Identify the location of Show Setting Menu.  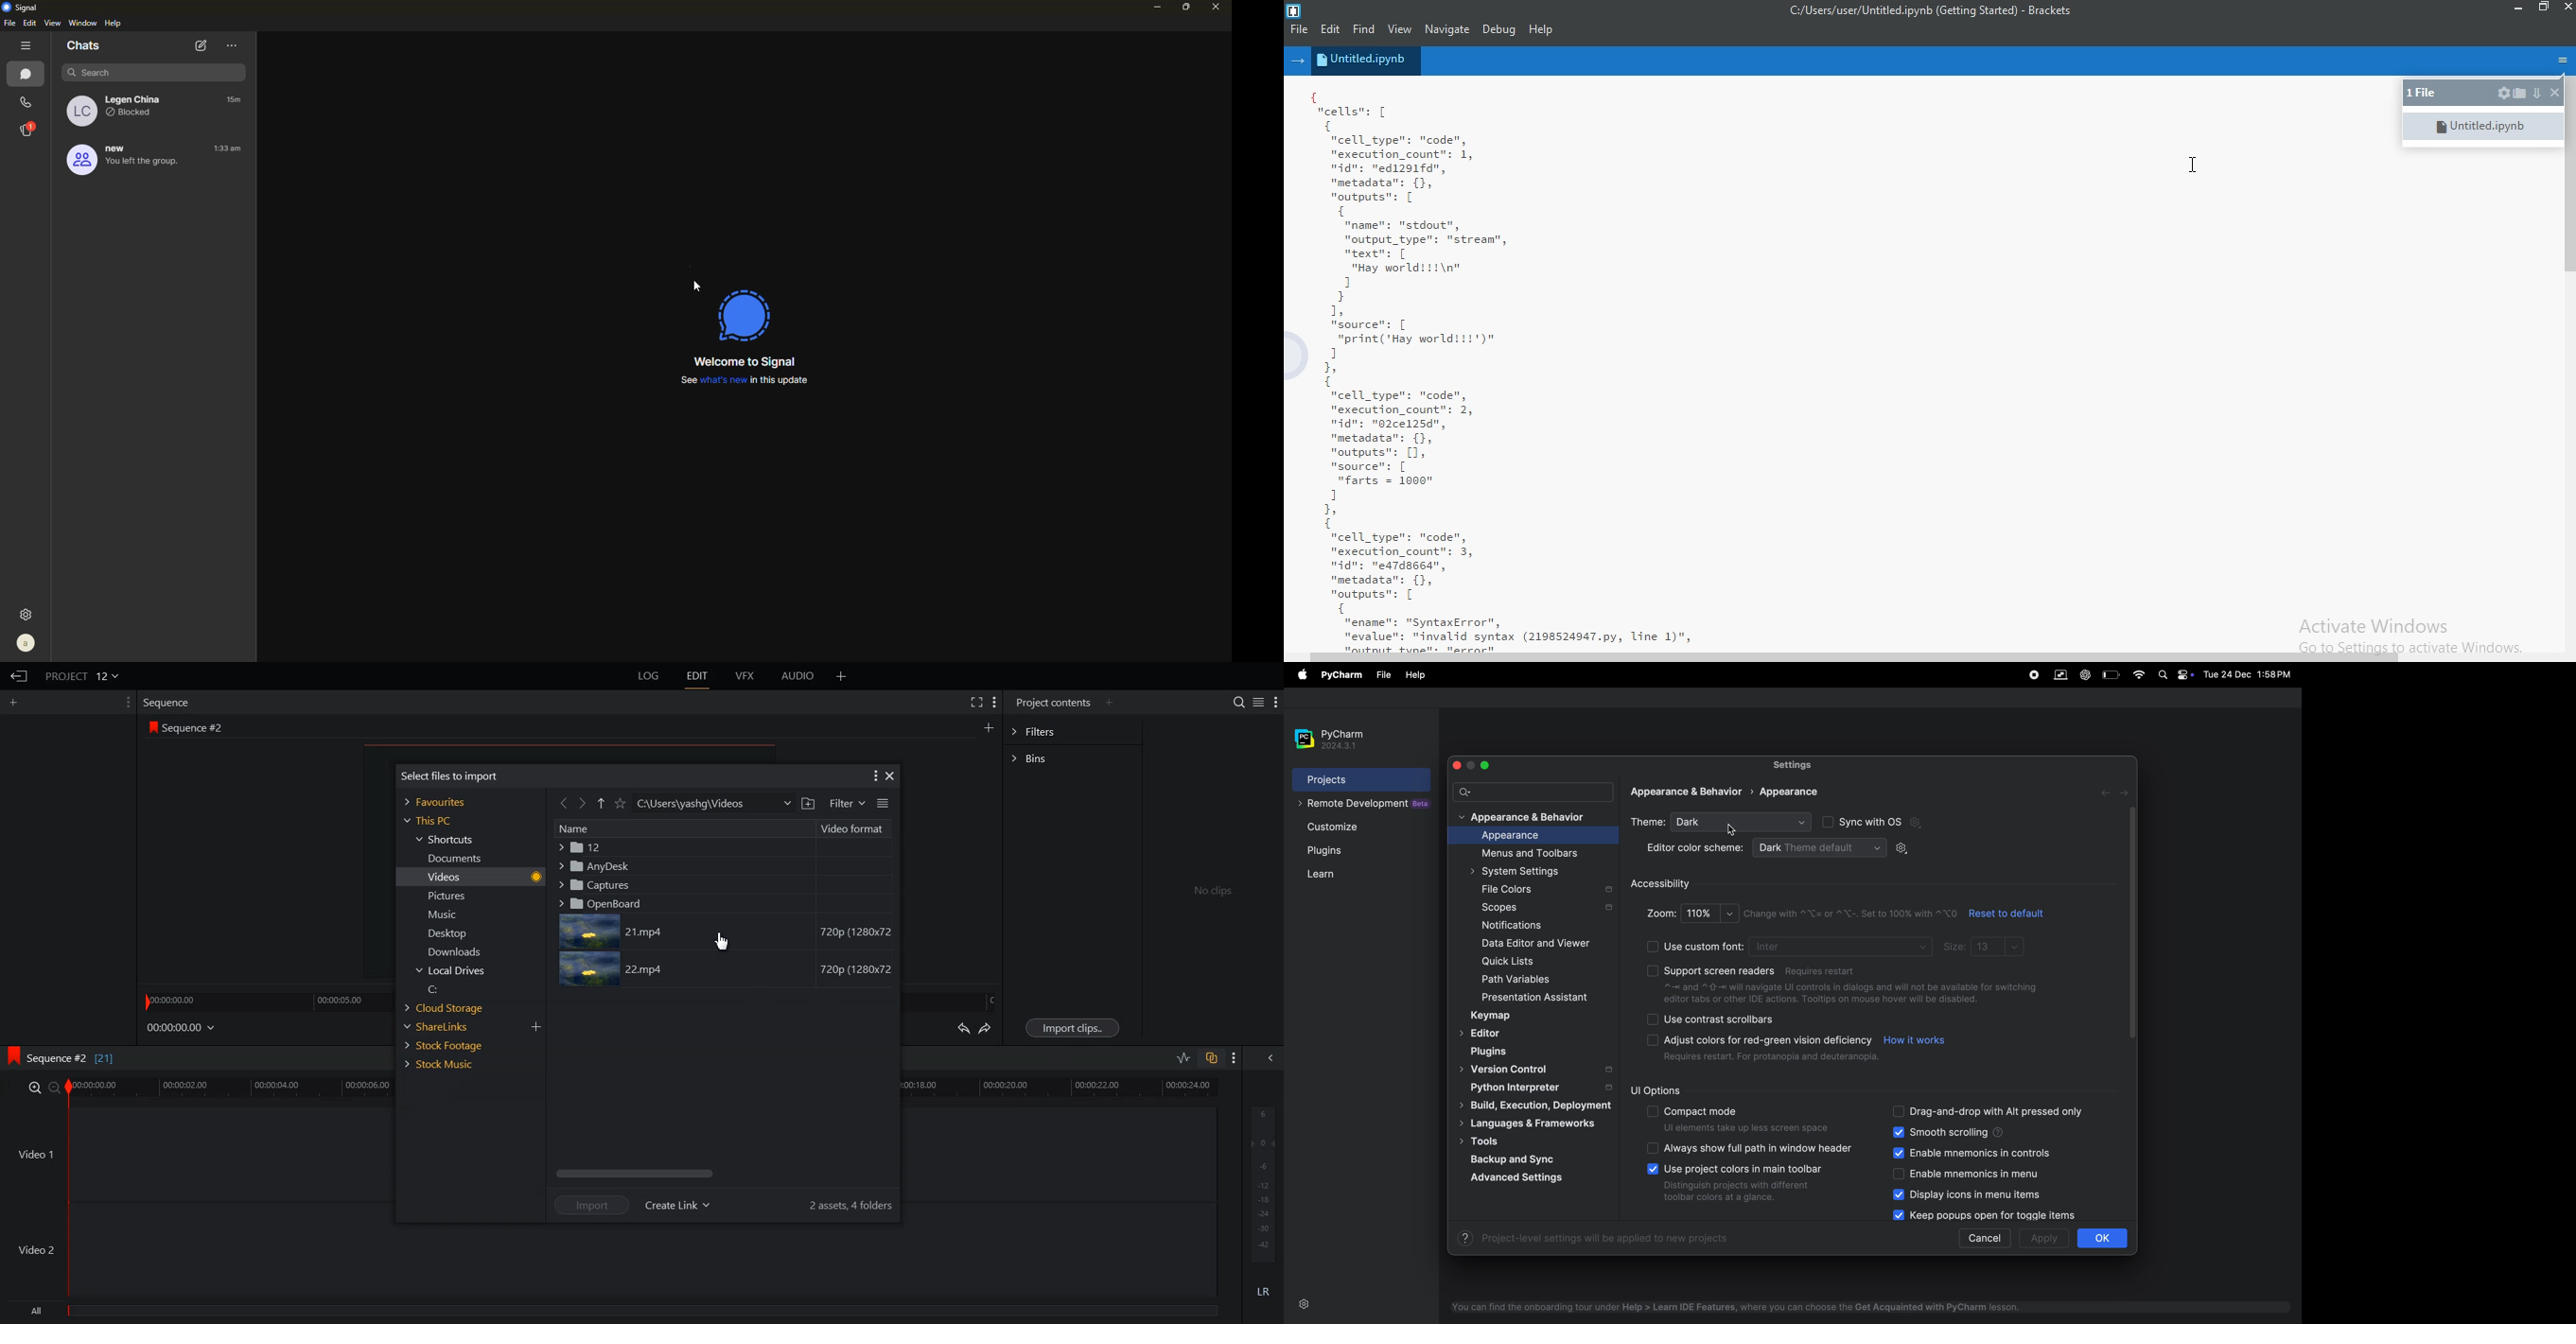
(1276, 703).